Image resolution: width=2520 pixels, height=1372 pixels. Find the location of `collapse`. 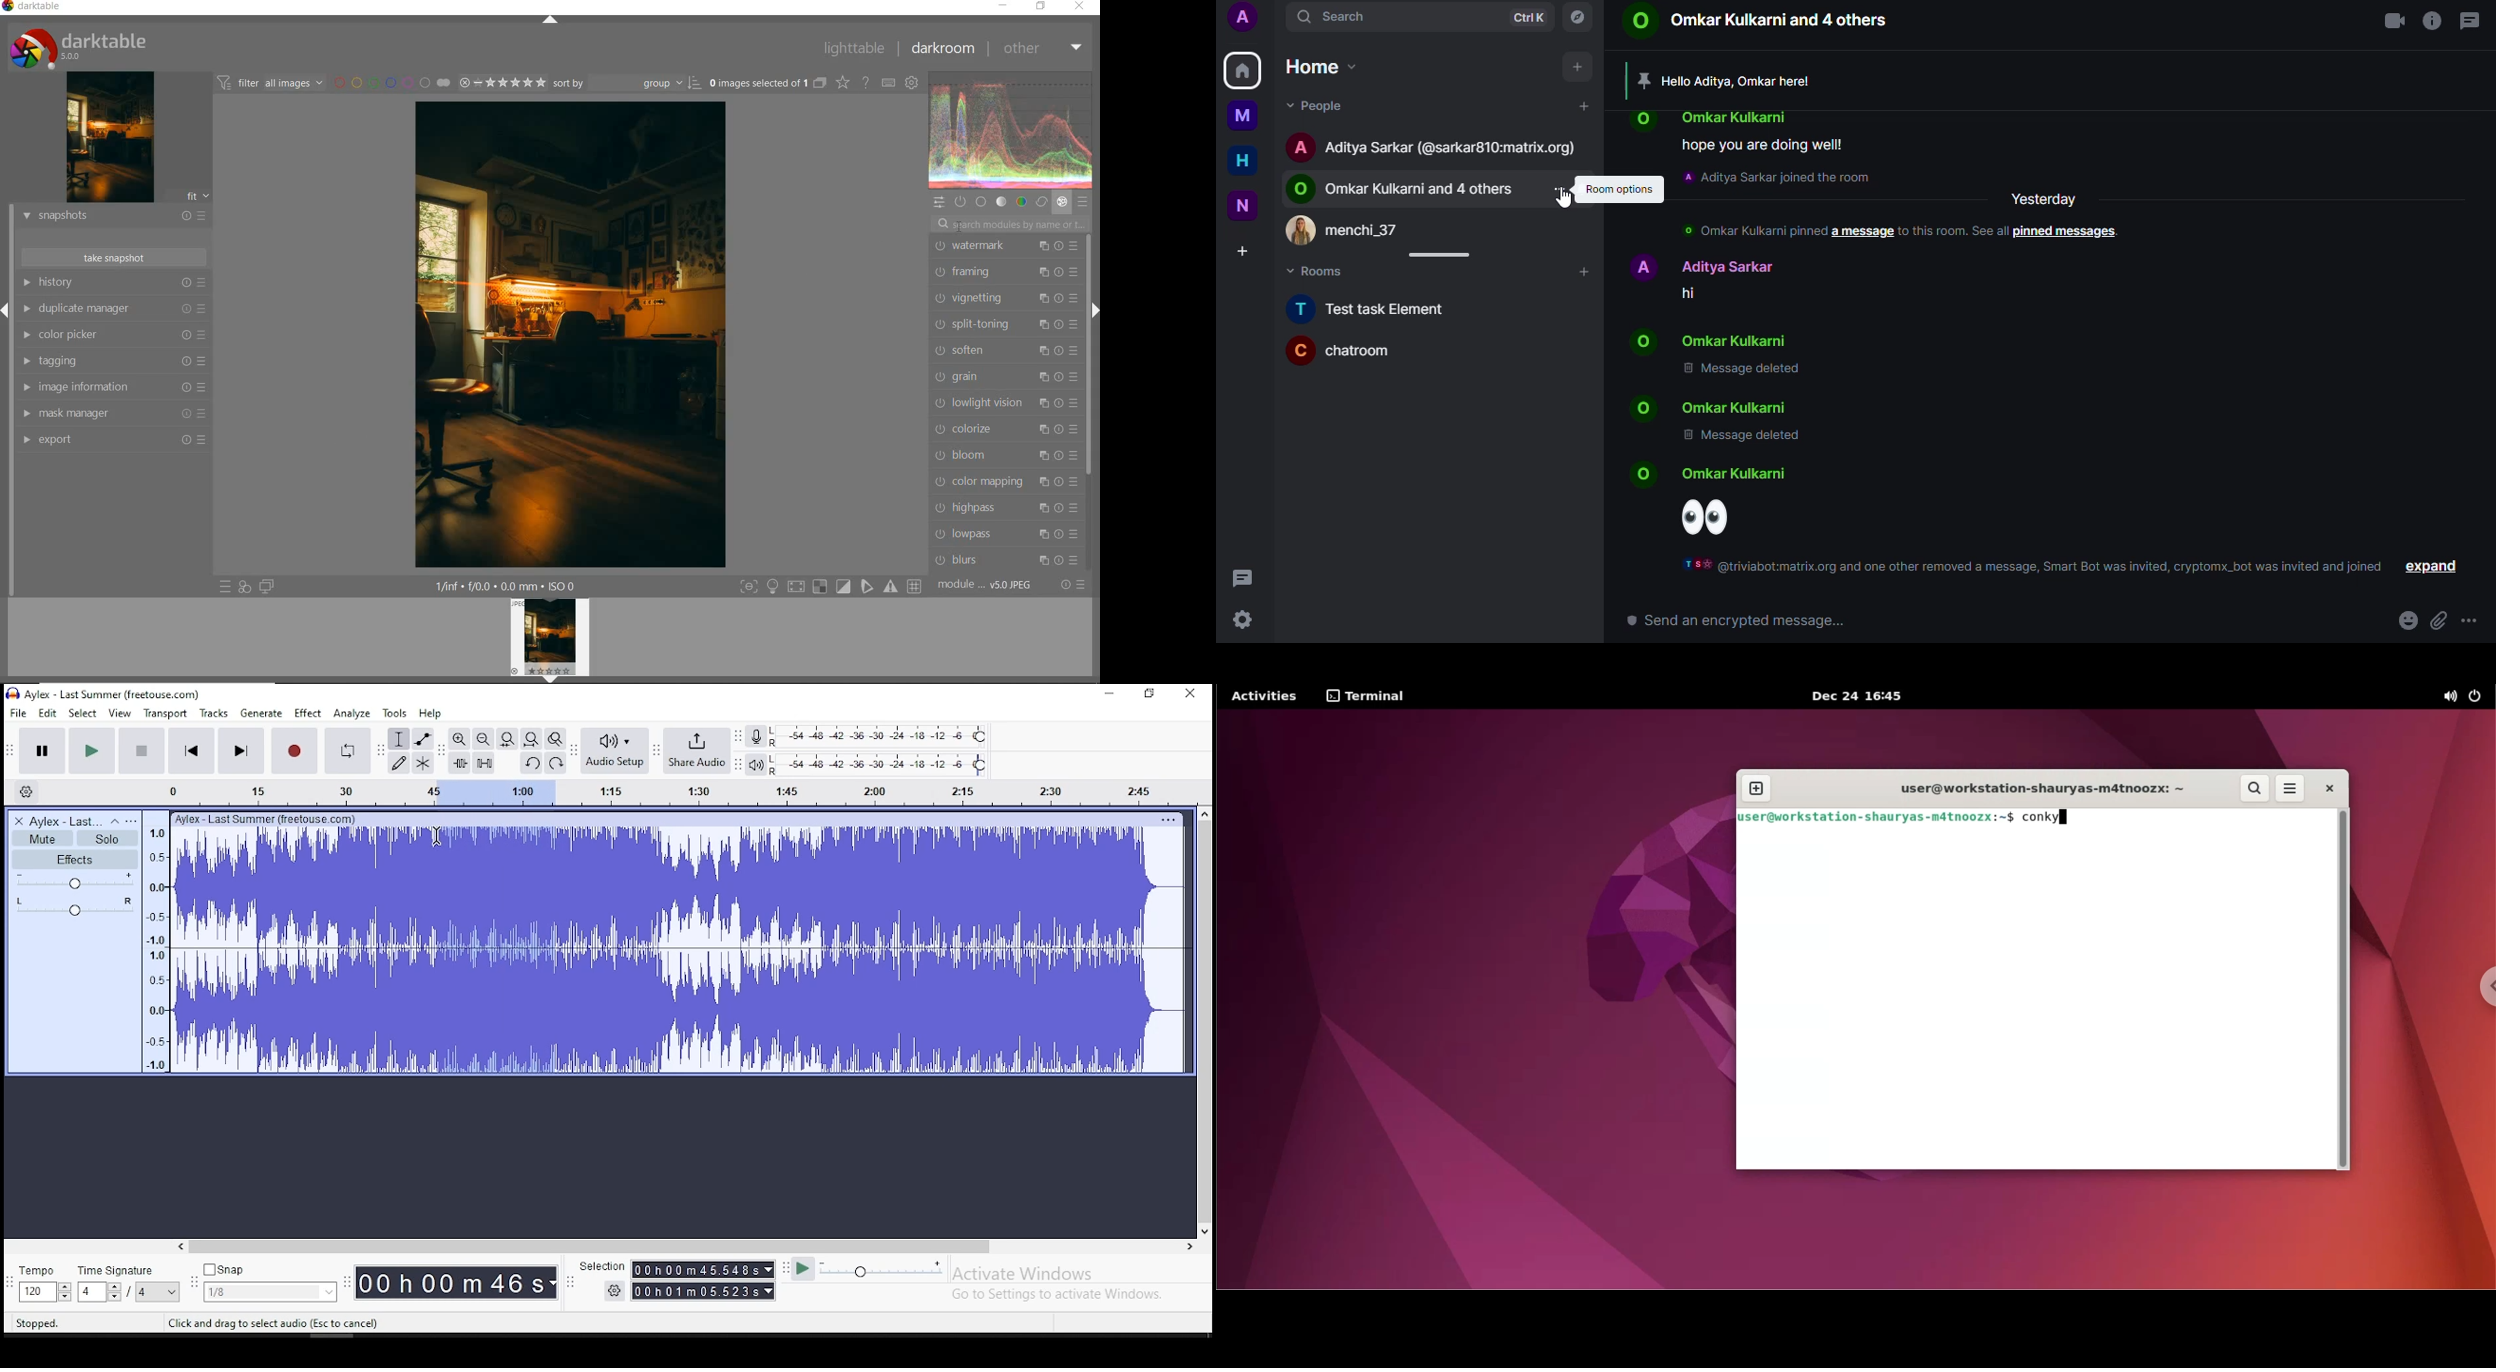

collapse is located at coordinates (114, 822).